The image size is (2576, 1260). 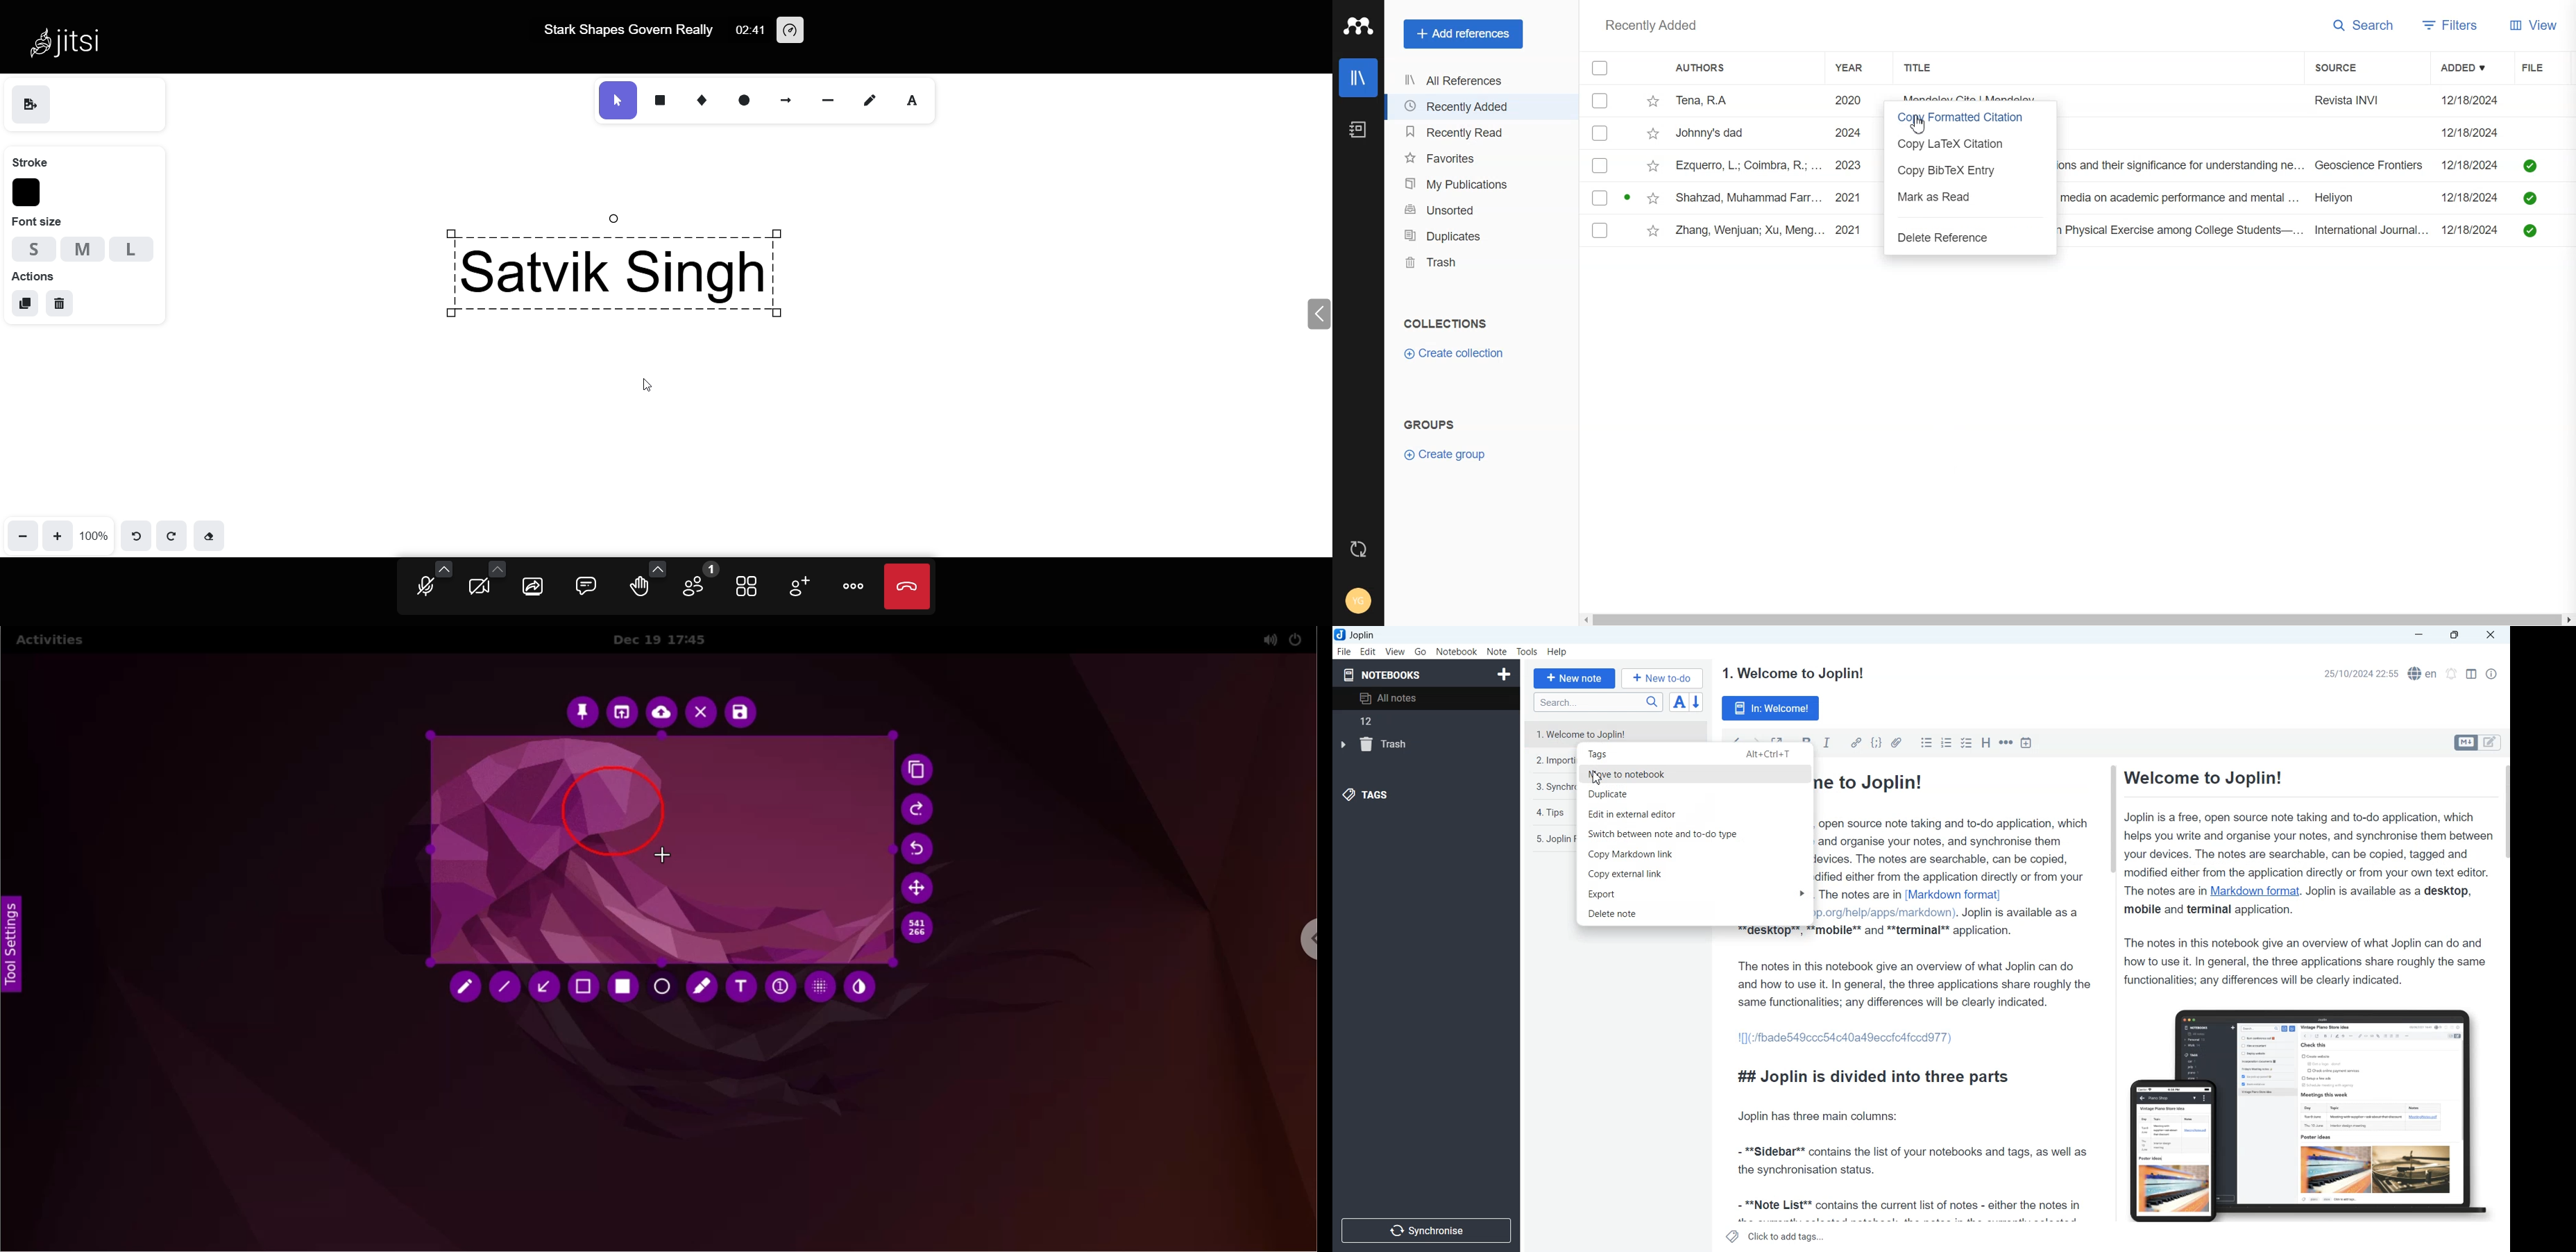 What do you see at coordinates (2465, 743) in the screenshot?
I see `Toggle editors` at bounding box center [2465, 743].